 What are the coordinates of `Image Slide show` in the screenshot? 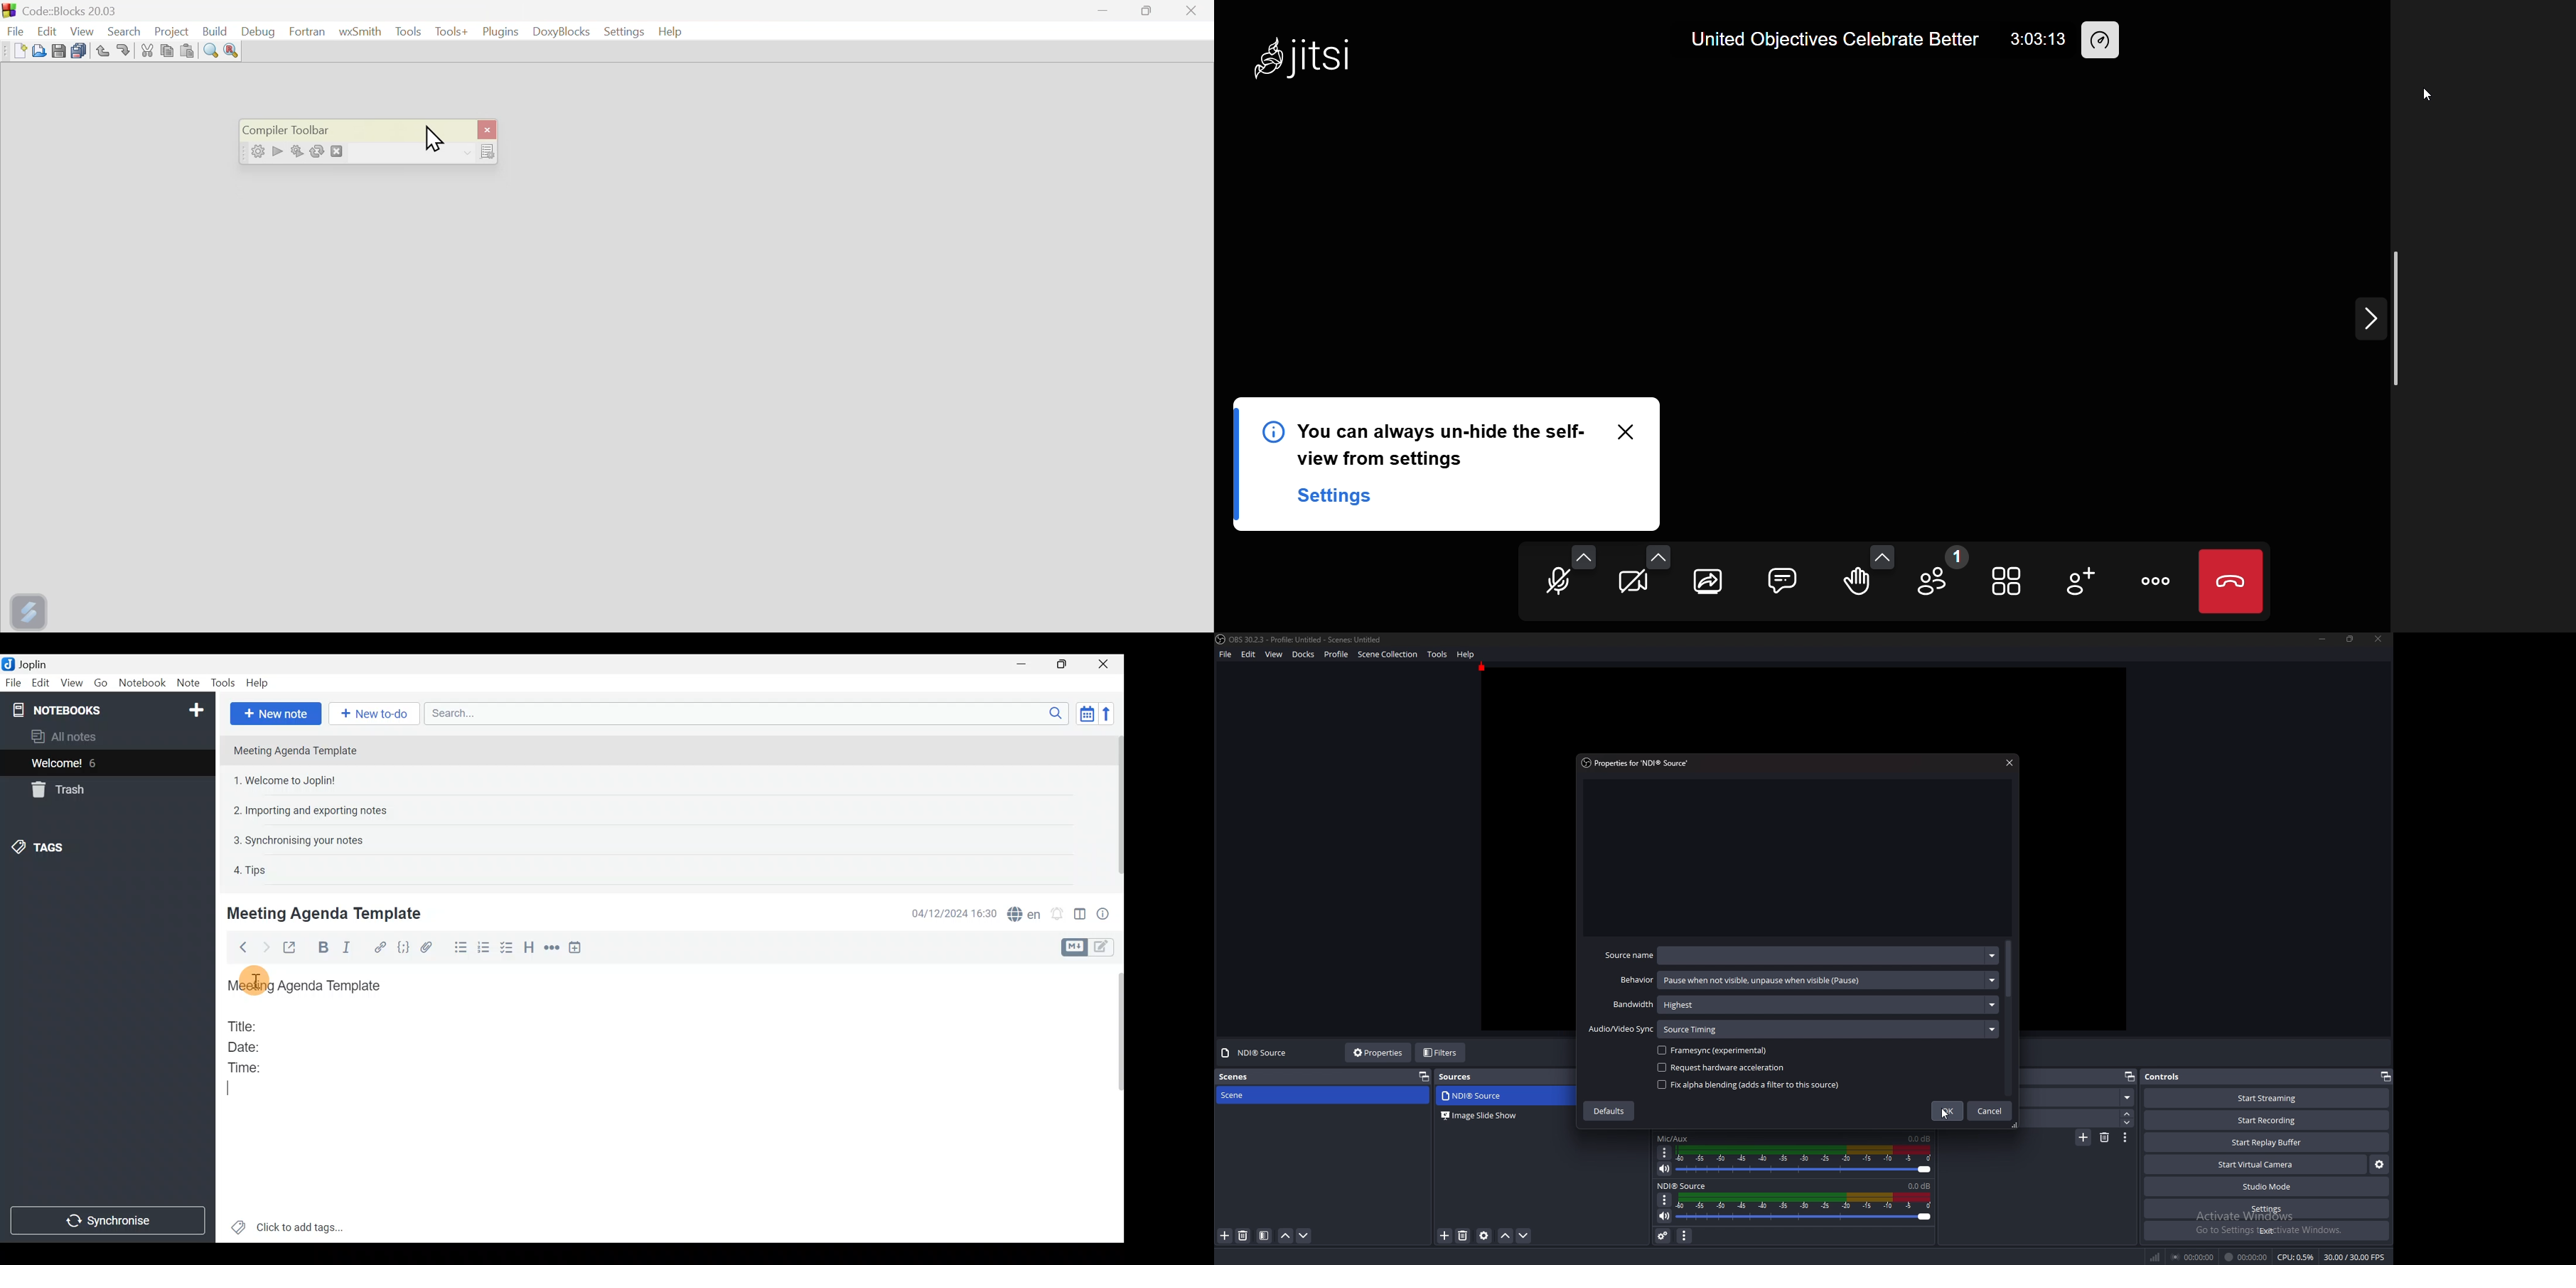 It's located at (1479, 1116).